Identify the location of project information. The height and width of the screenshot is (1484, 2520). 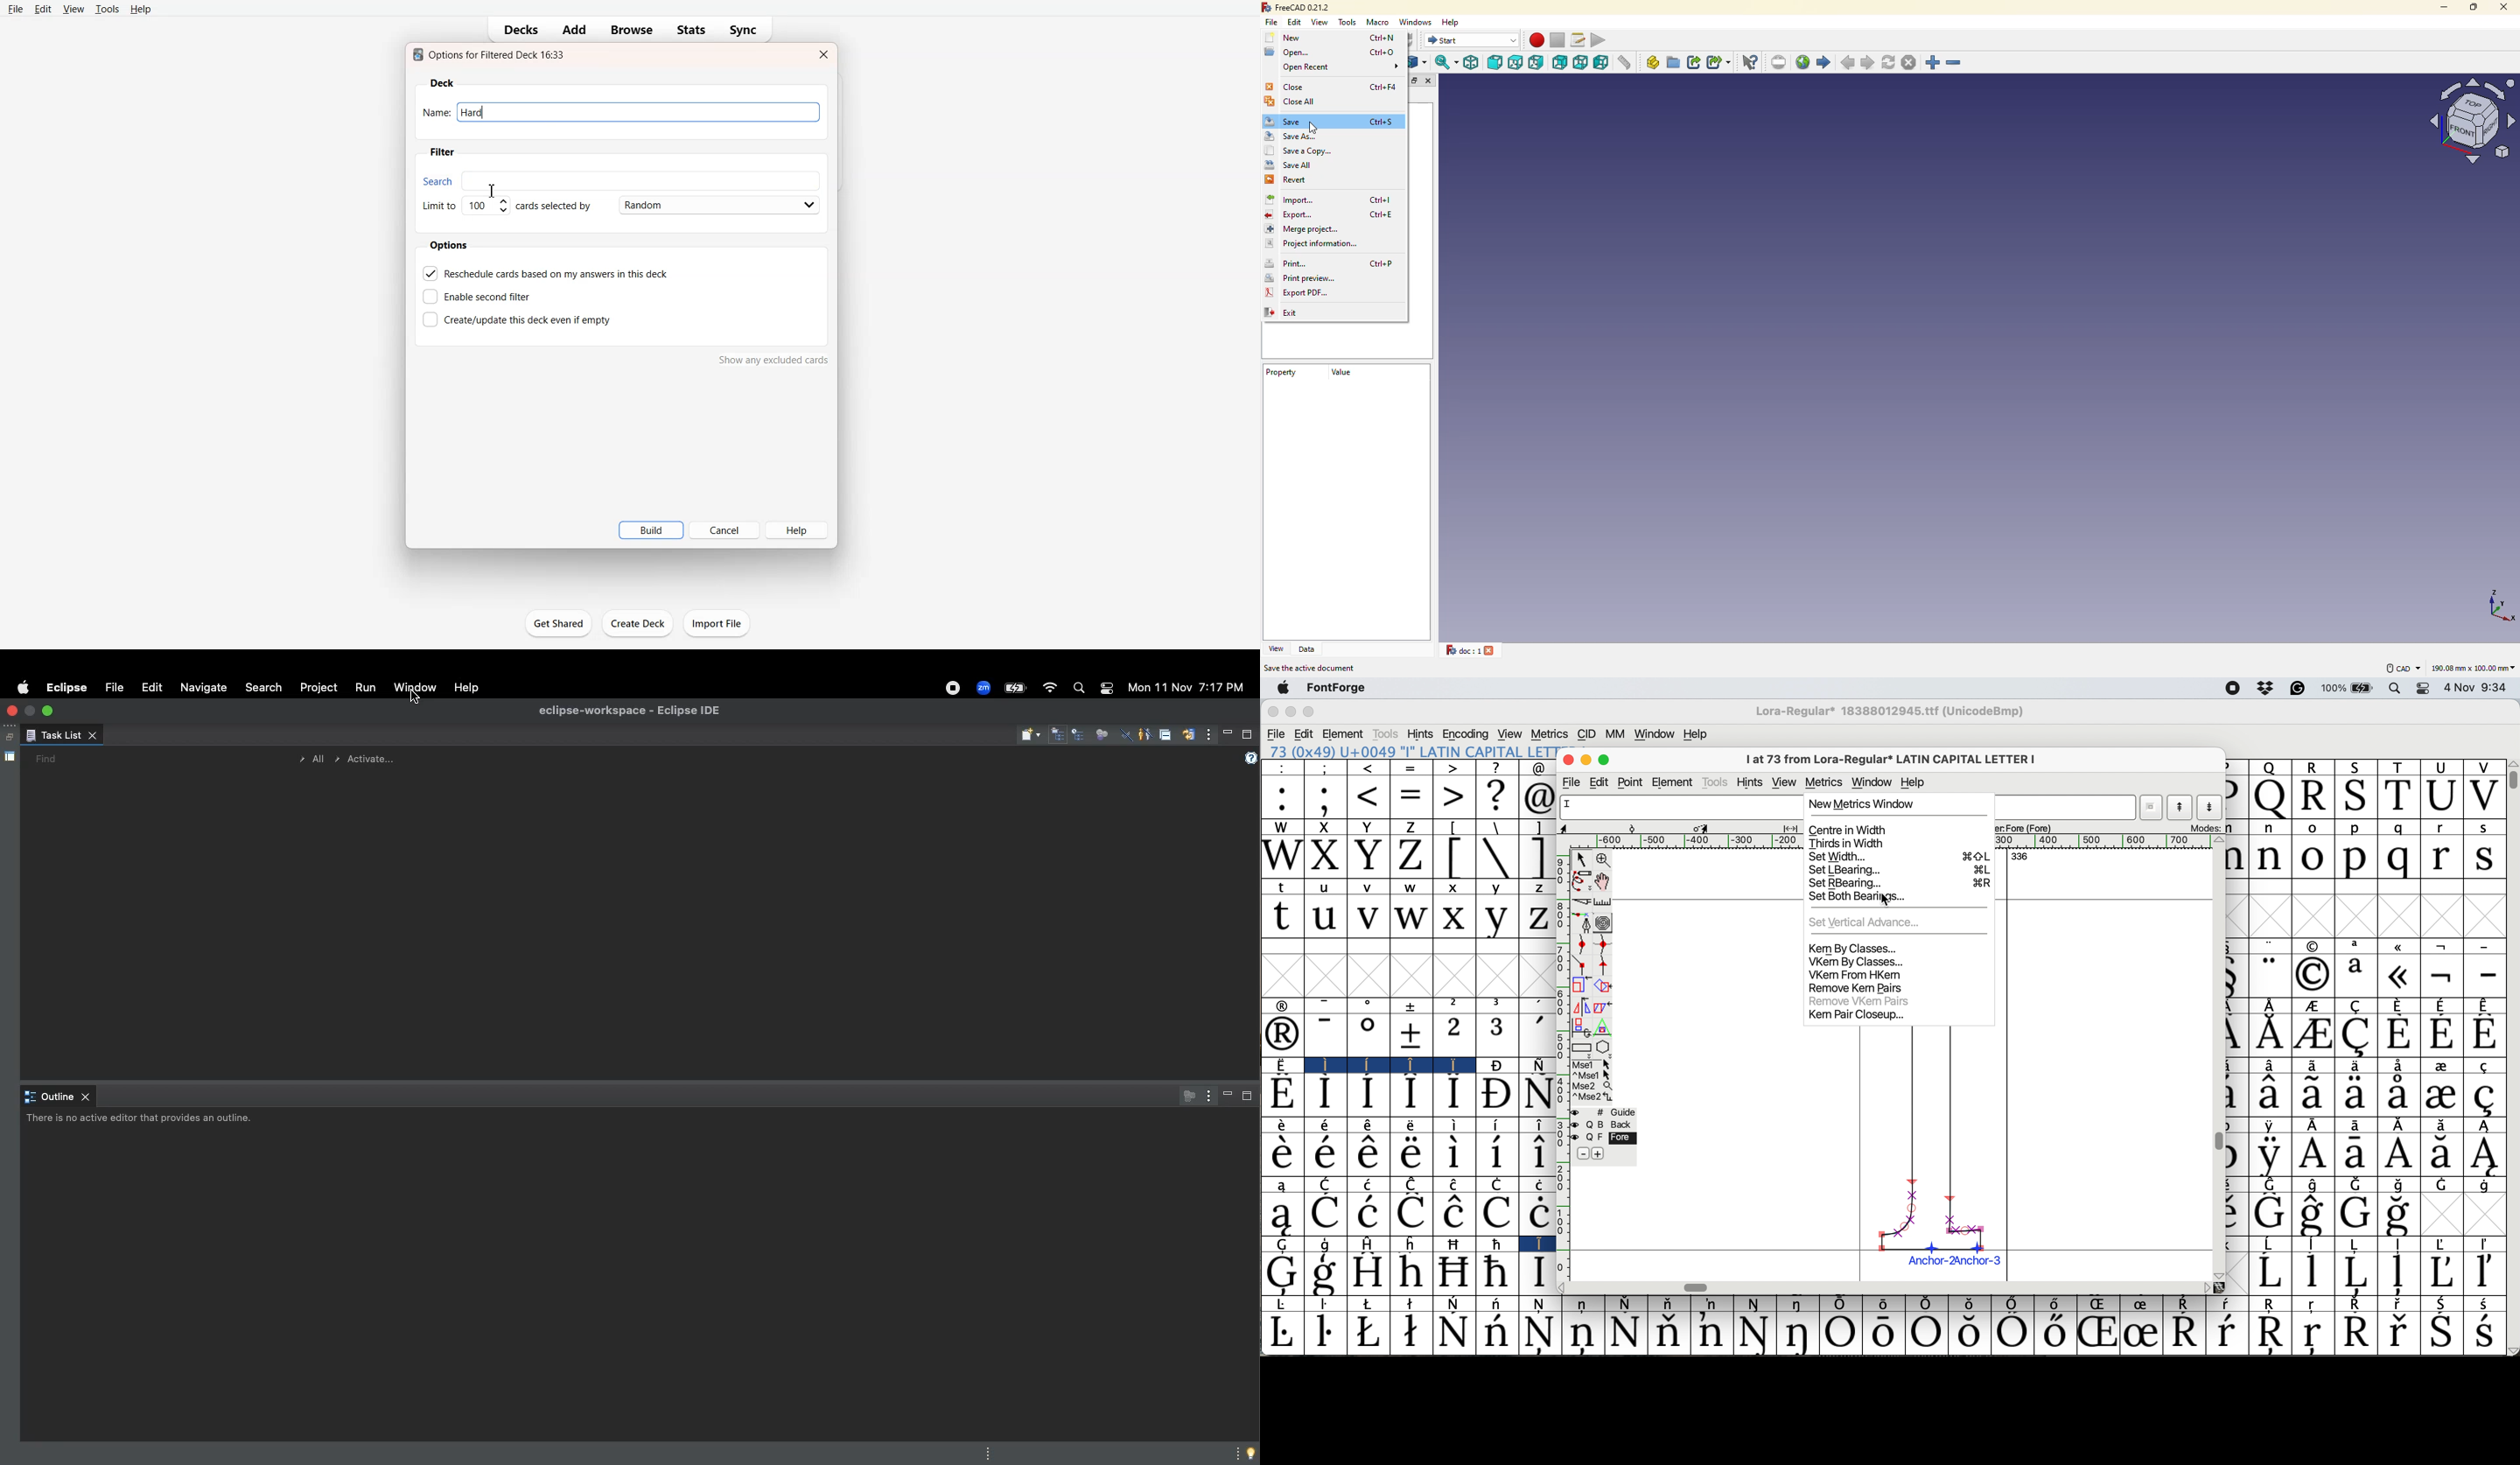
(1312, 244).